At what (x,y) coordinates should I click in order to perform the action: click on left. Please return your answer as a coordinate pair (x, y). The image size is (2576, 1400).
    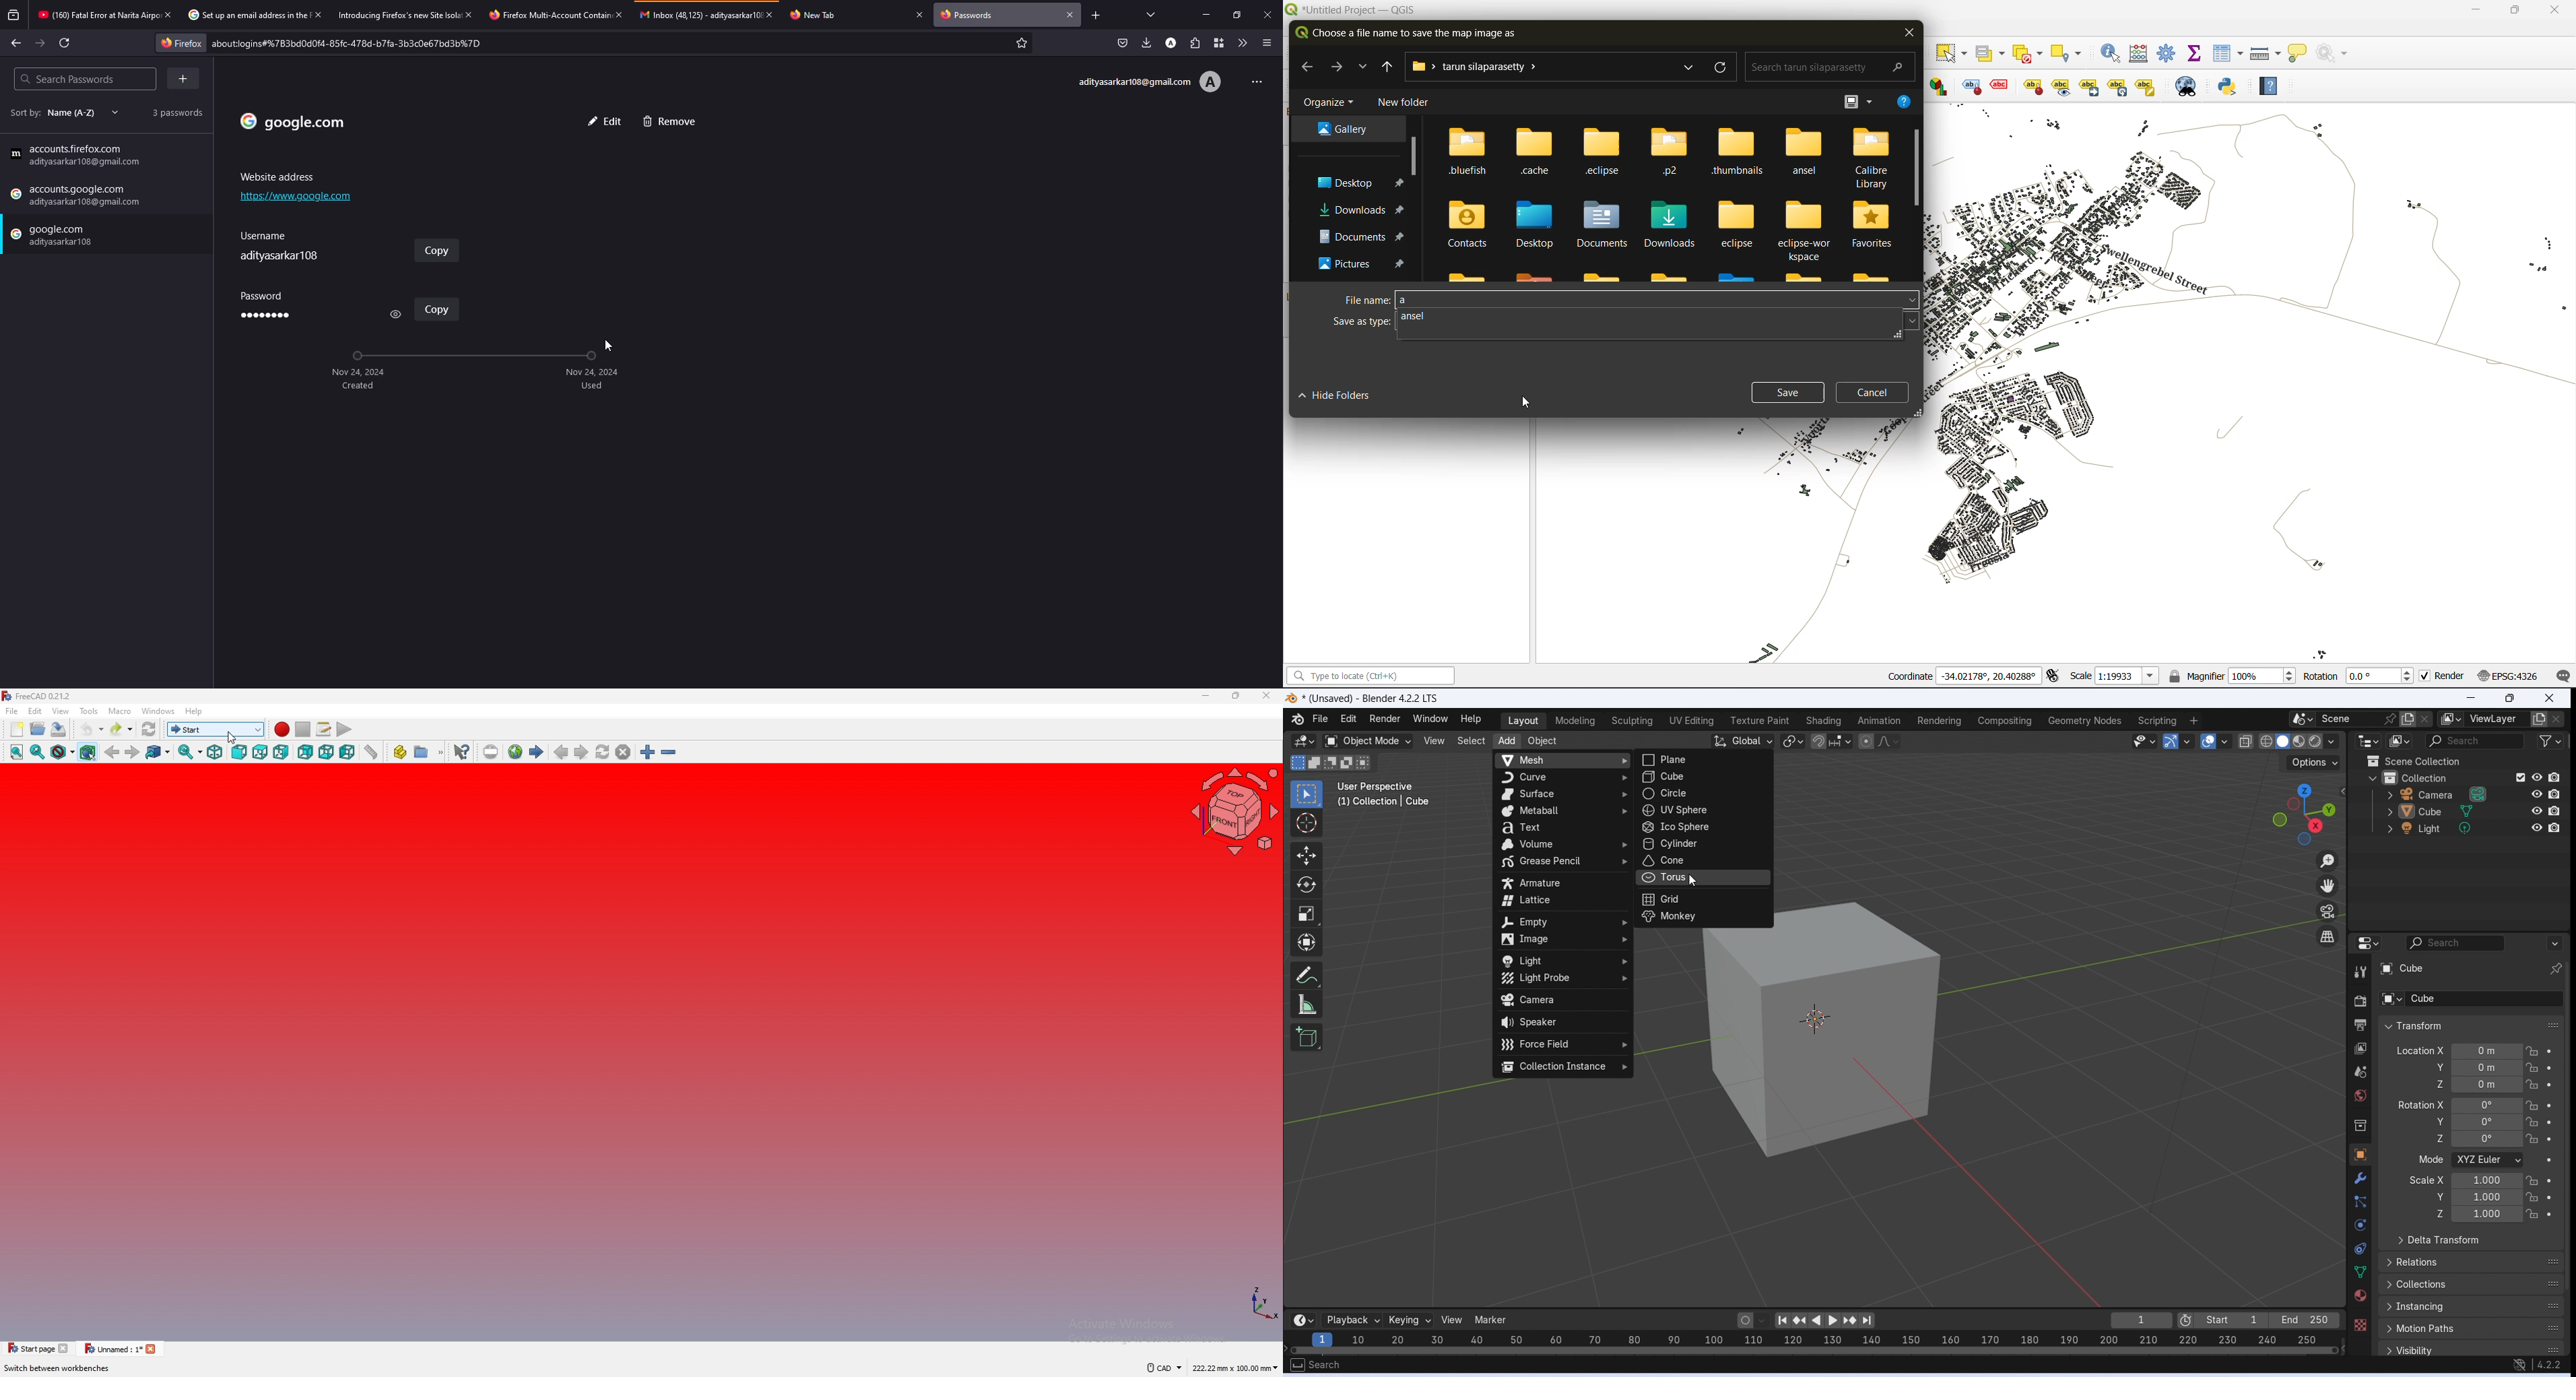
    Looking at the image, I should click on (347, 751).